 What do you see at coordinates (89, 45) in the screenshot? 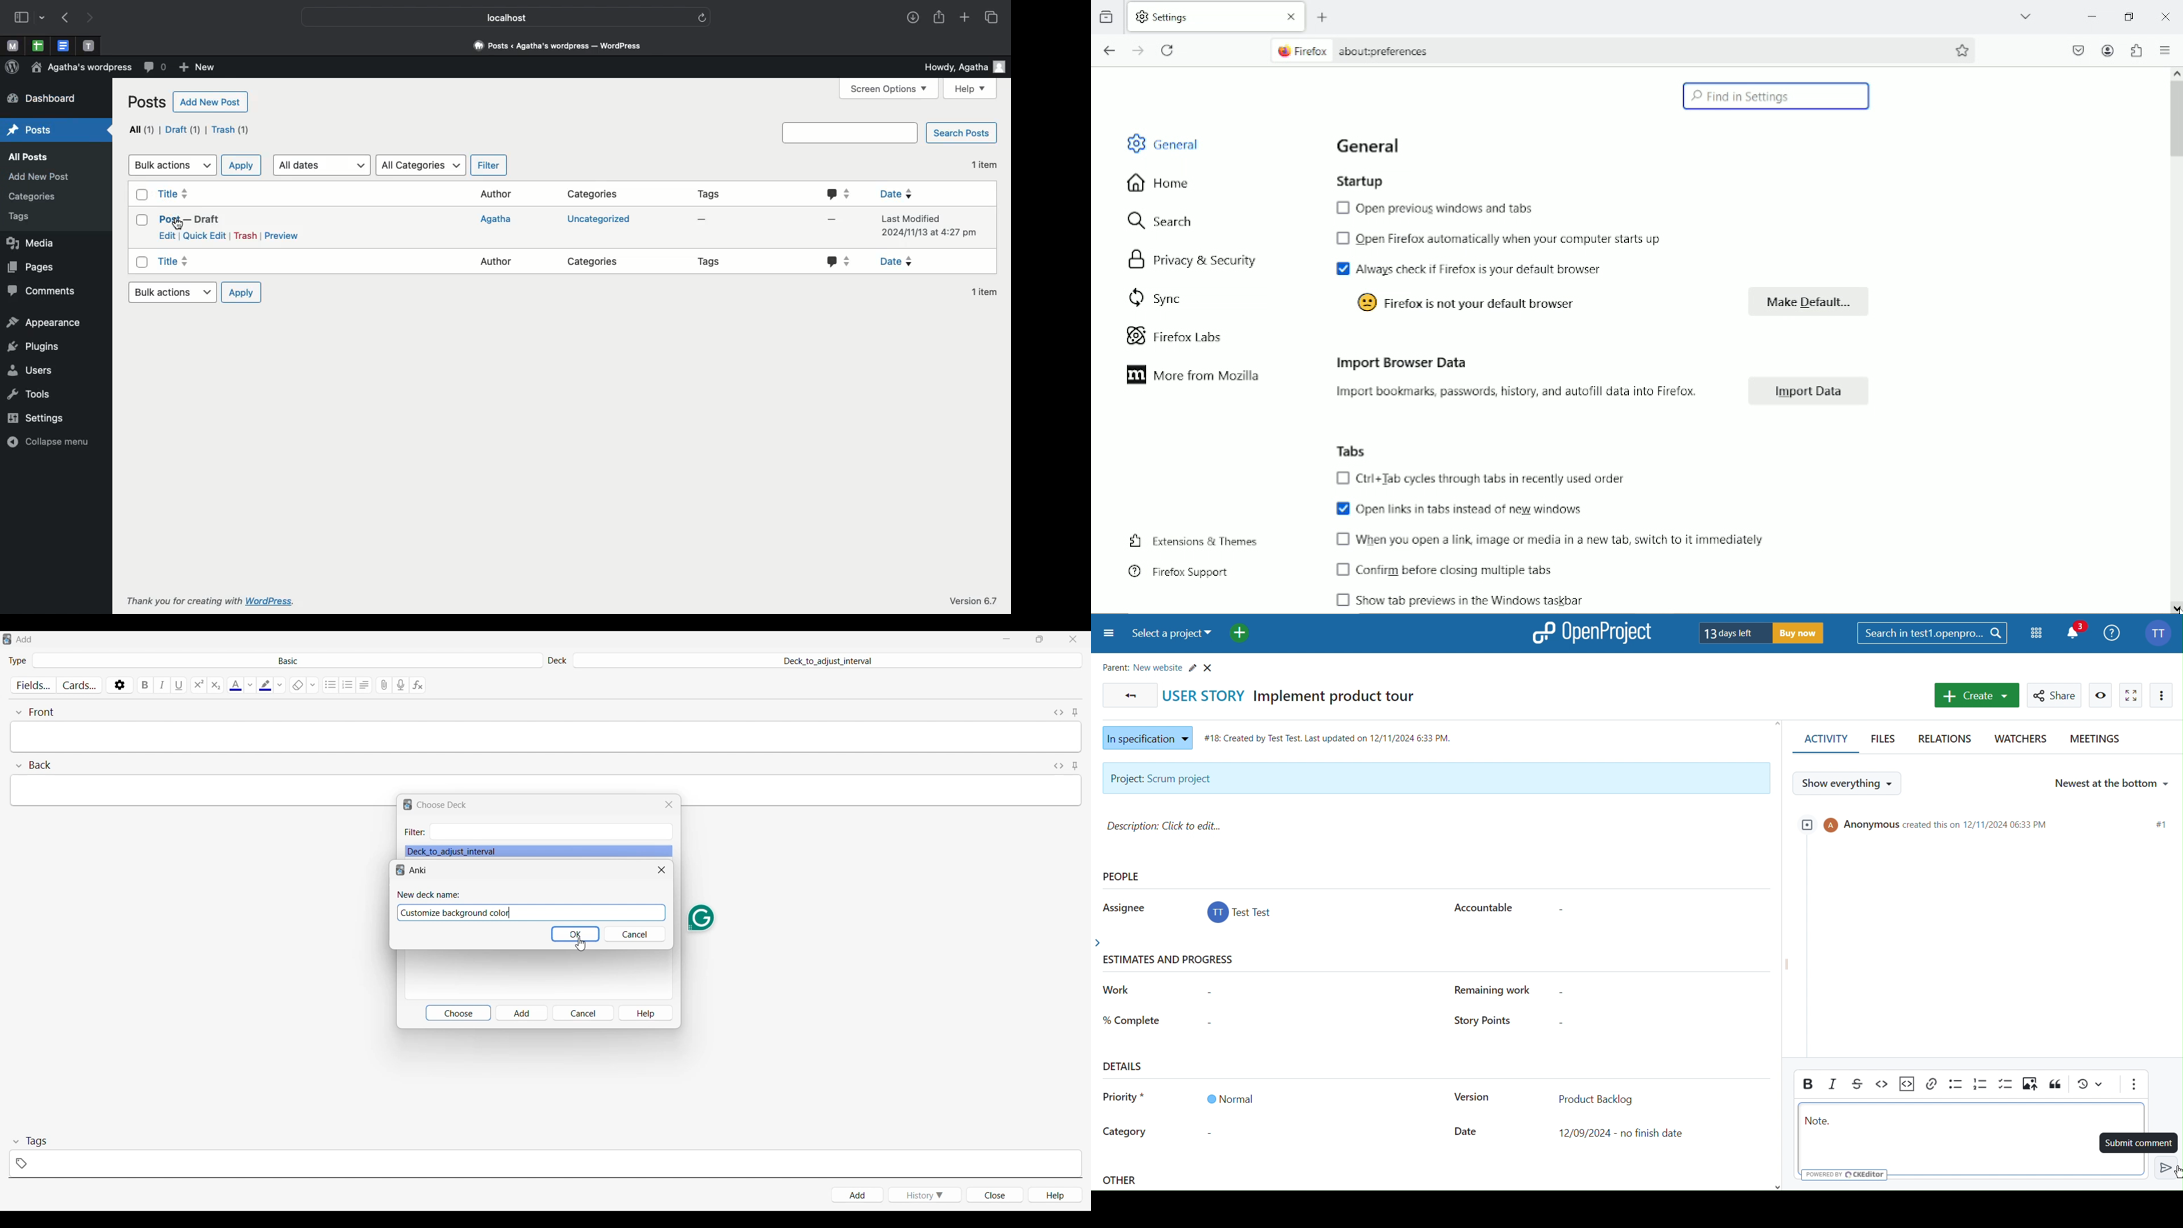
I see `Pinned tab` at bounding box center [89, 45].